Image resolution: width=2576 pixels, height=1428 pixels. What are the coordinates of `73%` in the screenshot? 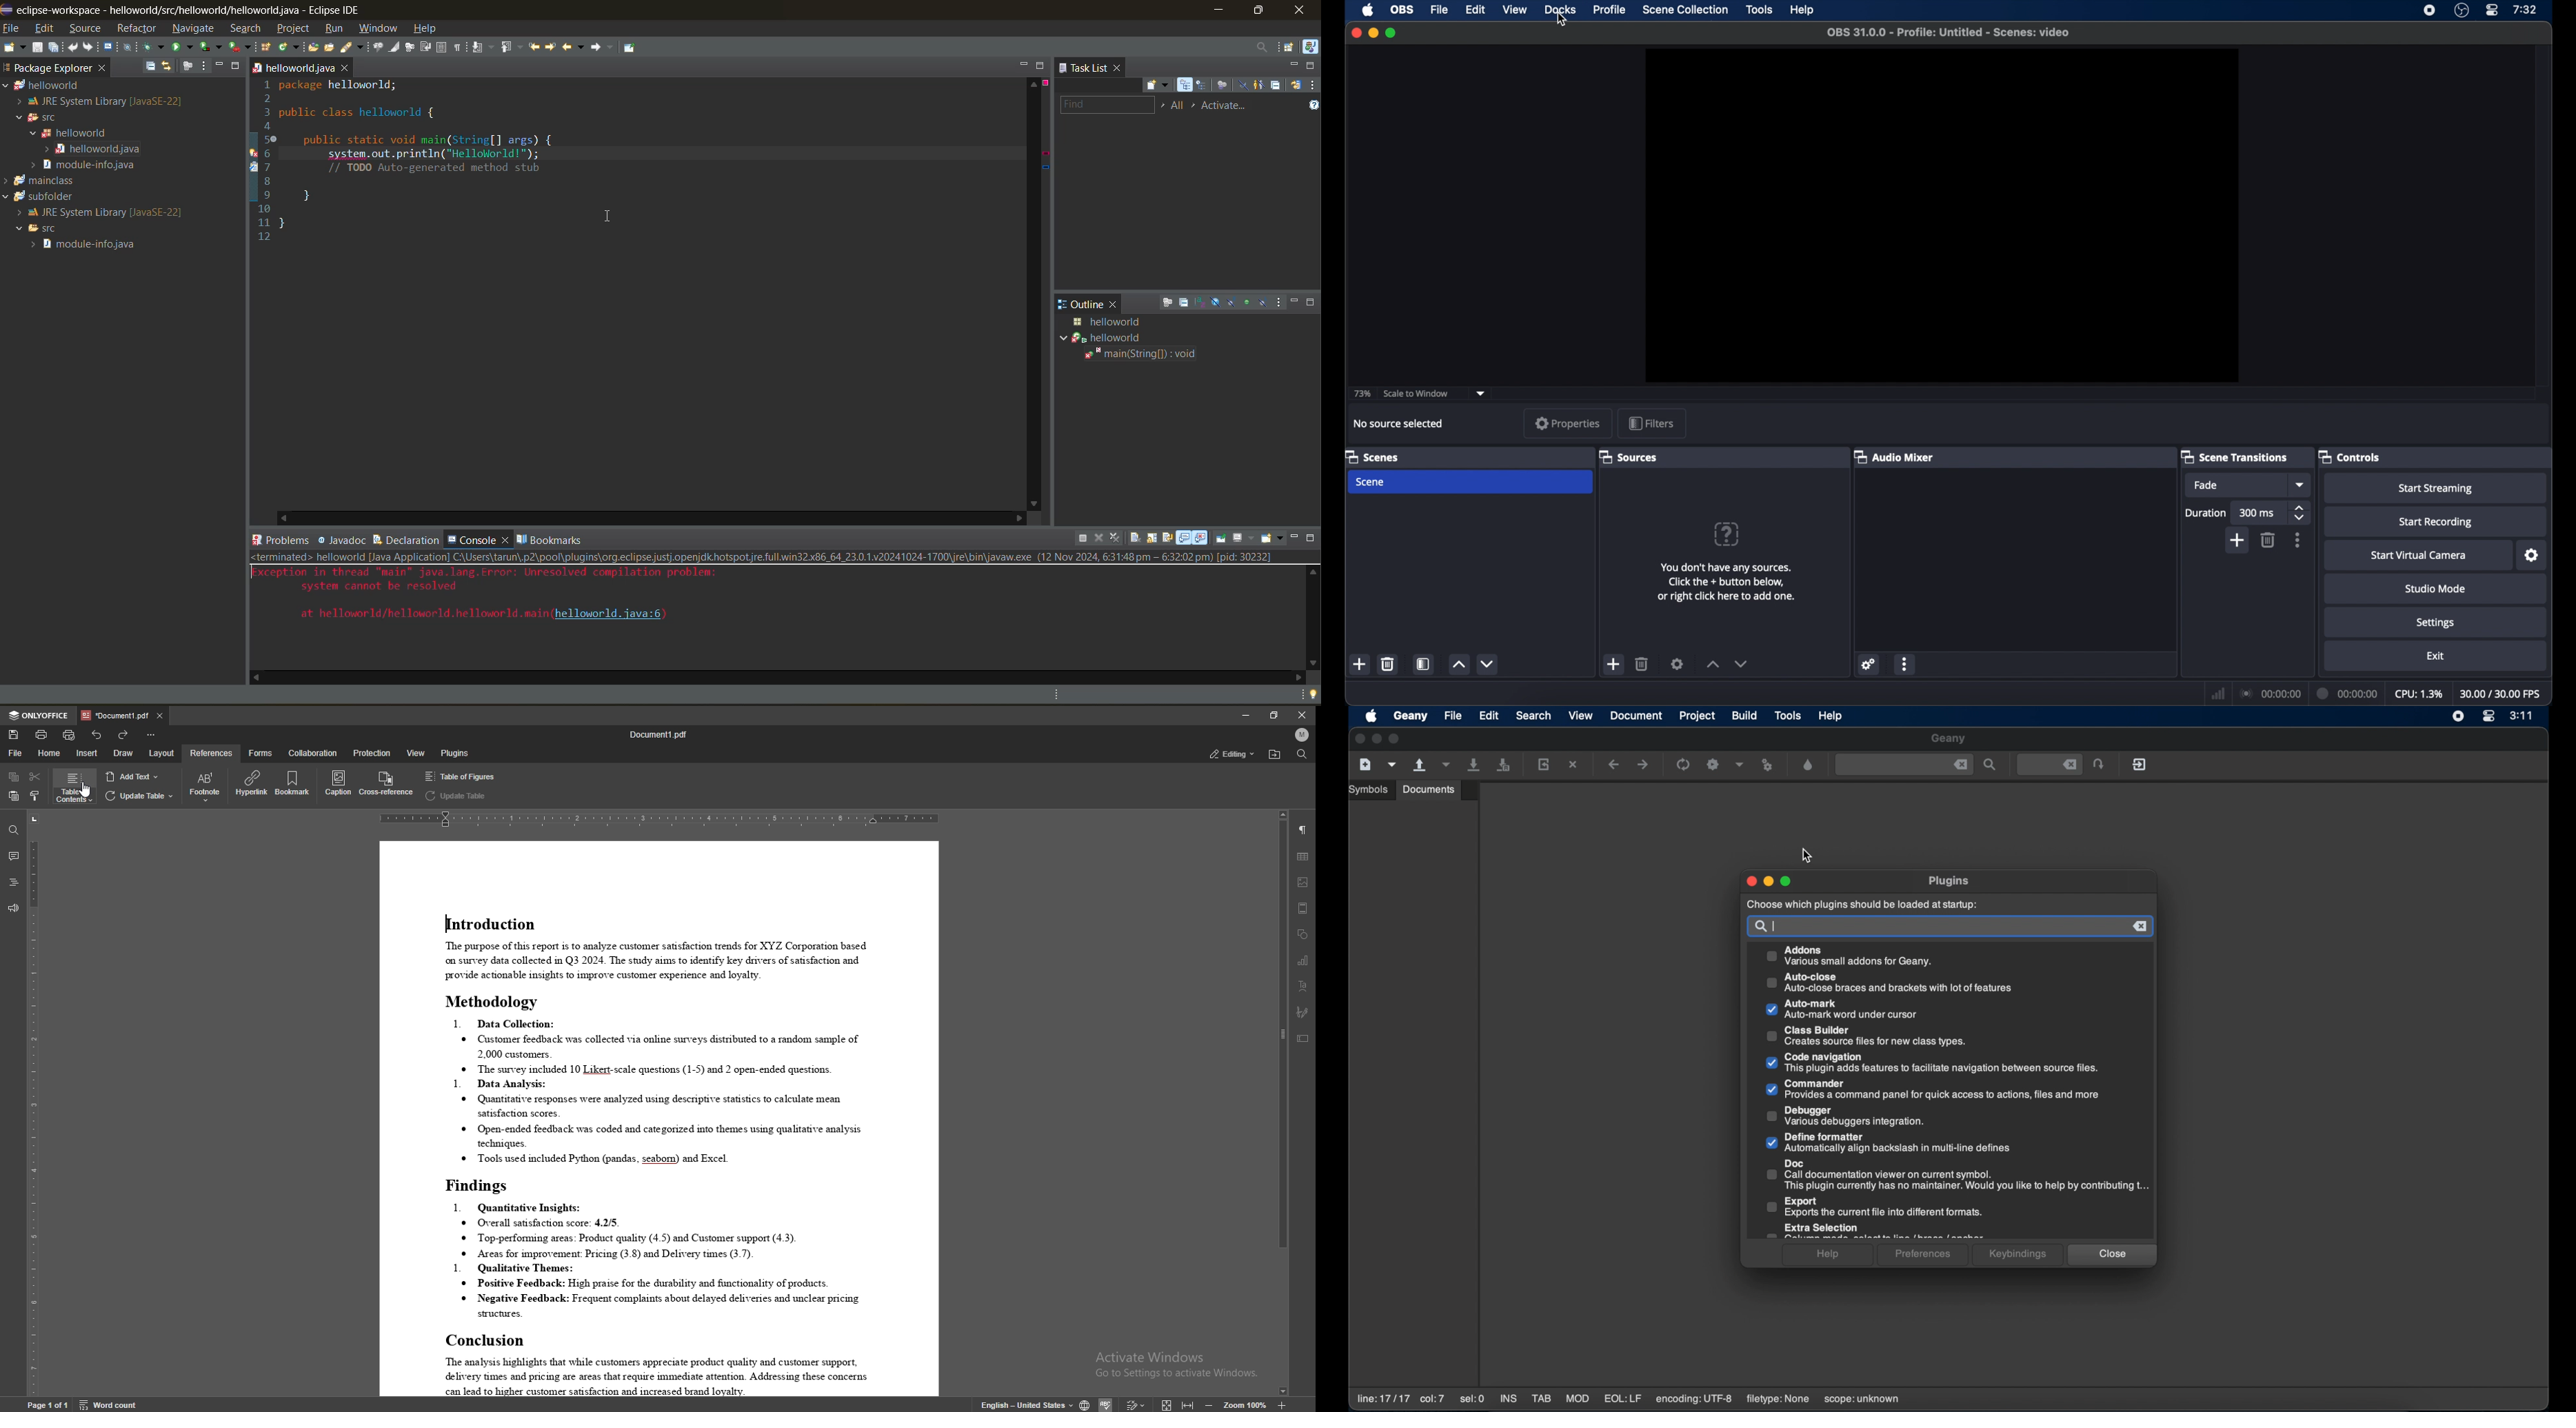 It's located at (1362, 394).